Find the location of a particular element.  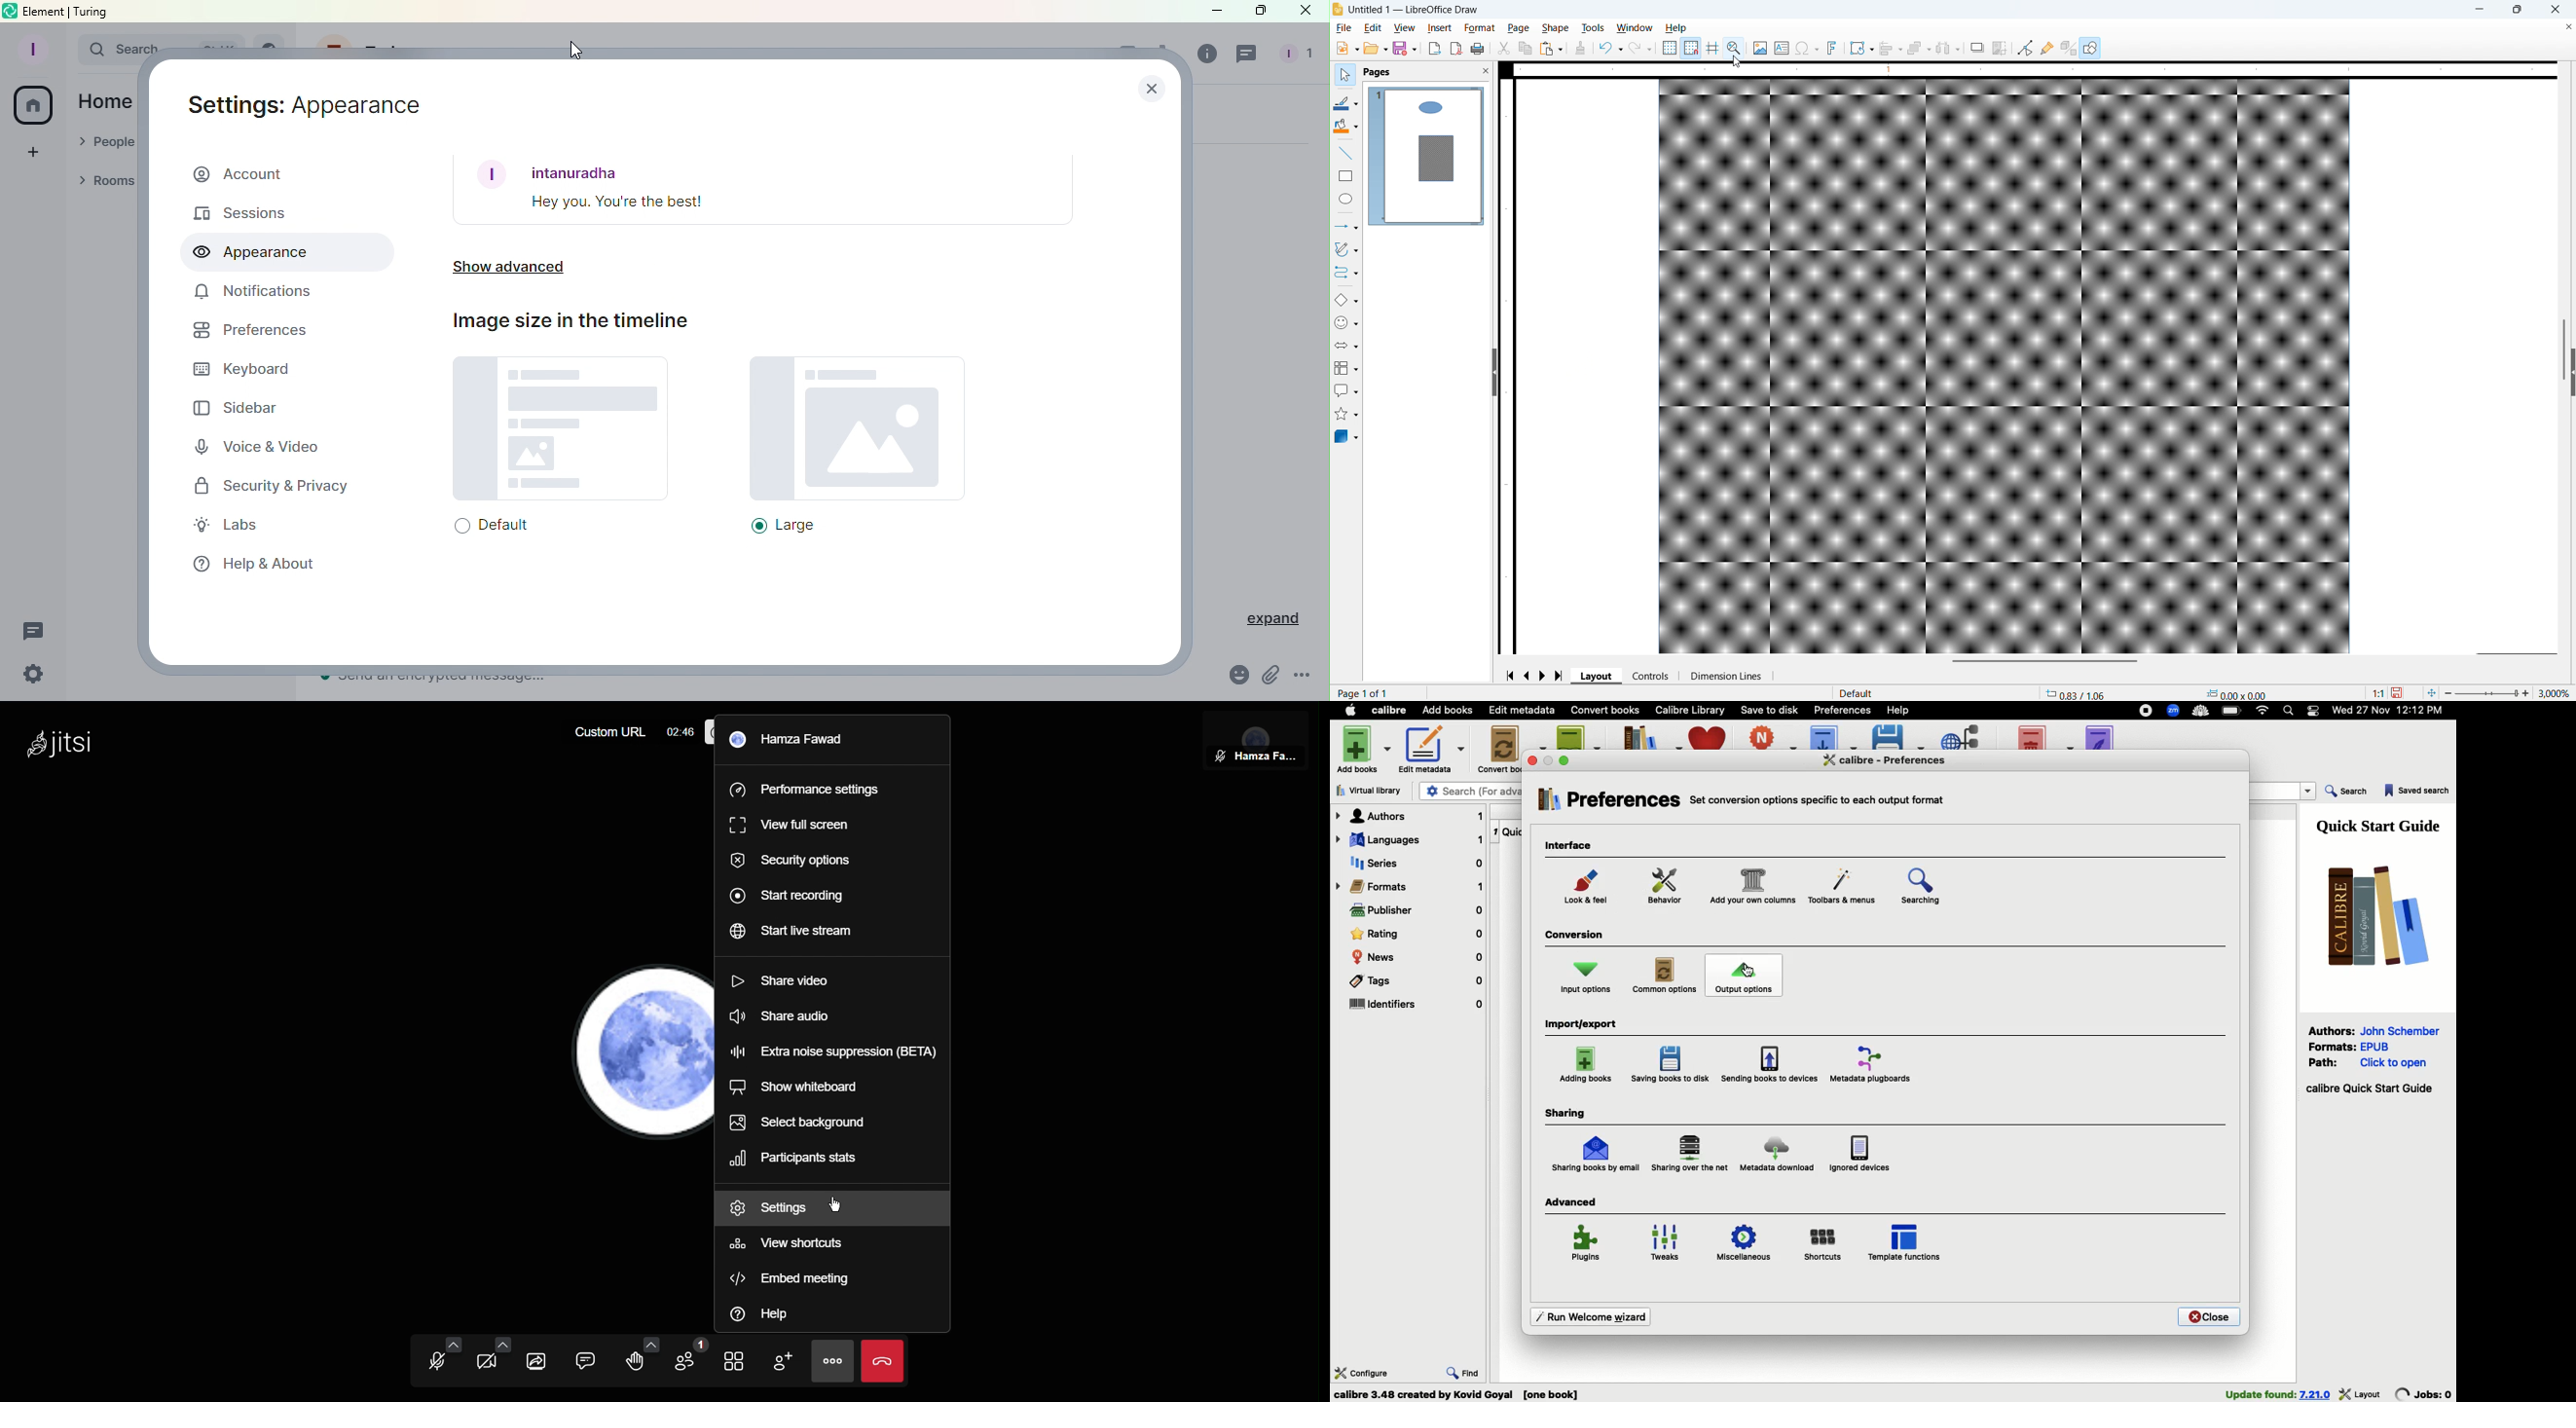

Go to last page  is located at coordinates (1560, 676).